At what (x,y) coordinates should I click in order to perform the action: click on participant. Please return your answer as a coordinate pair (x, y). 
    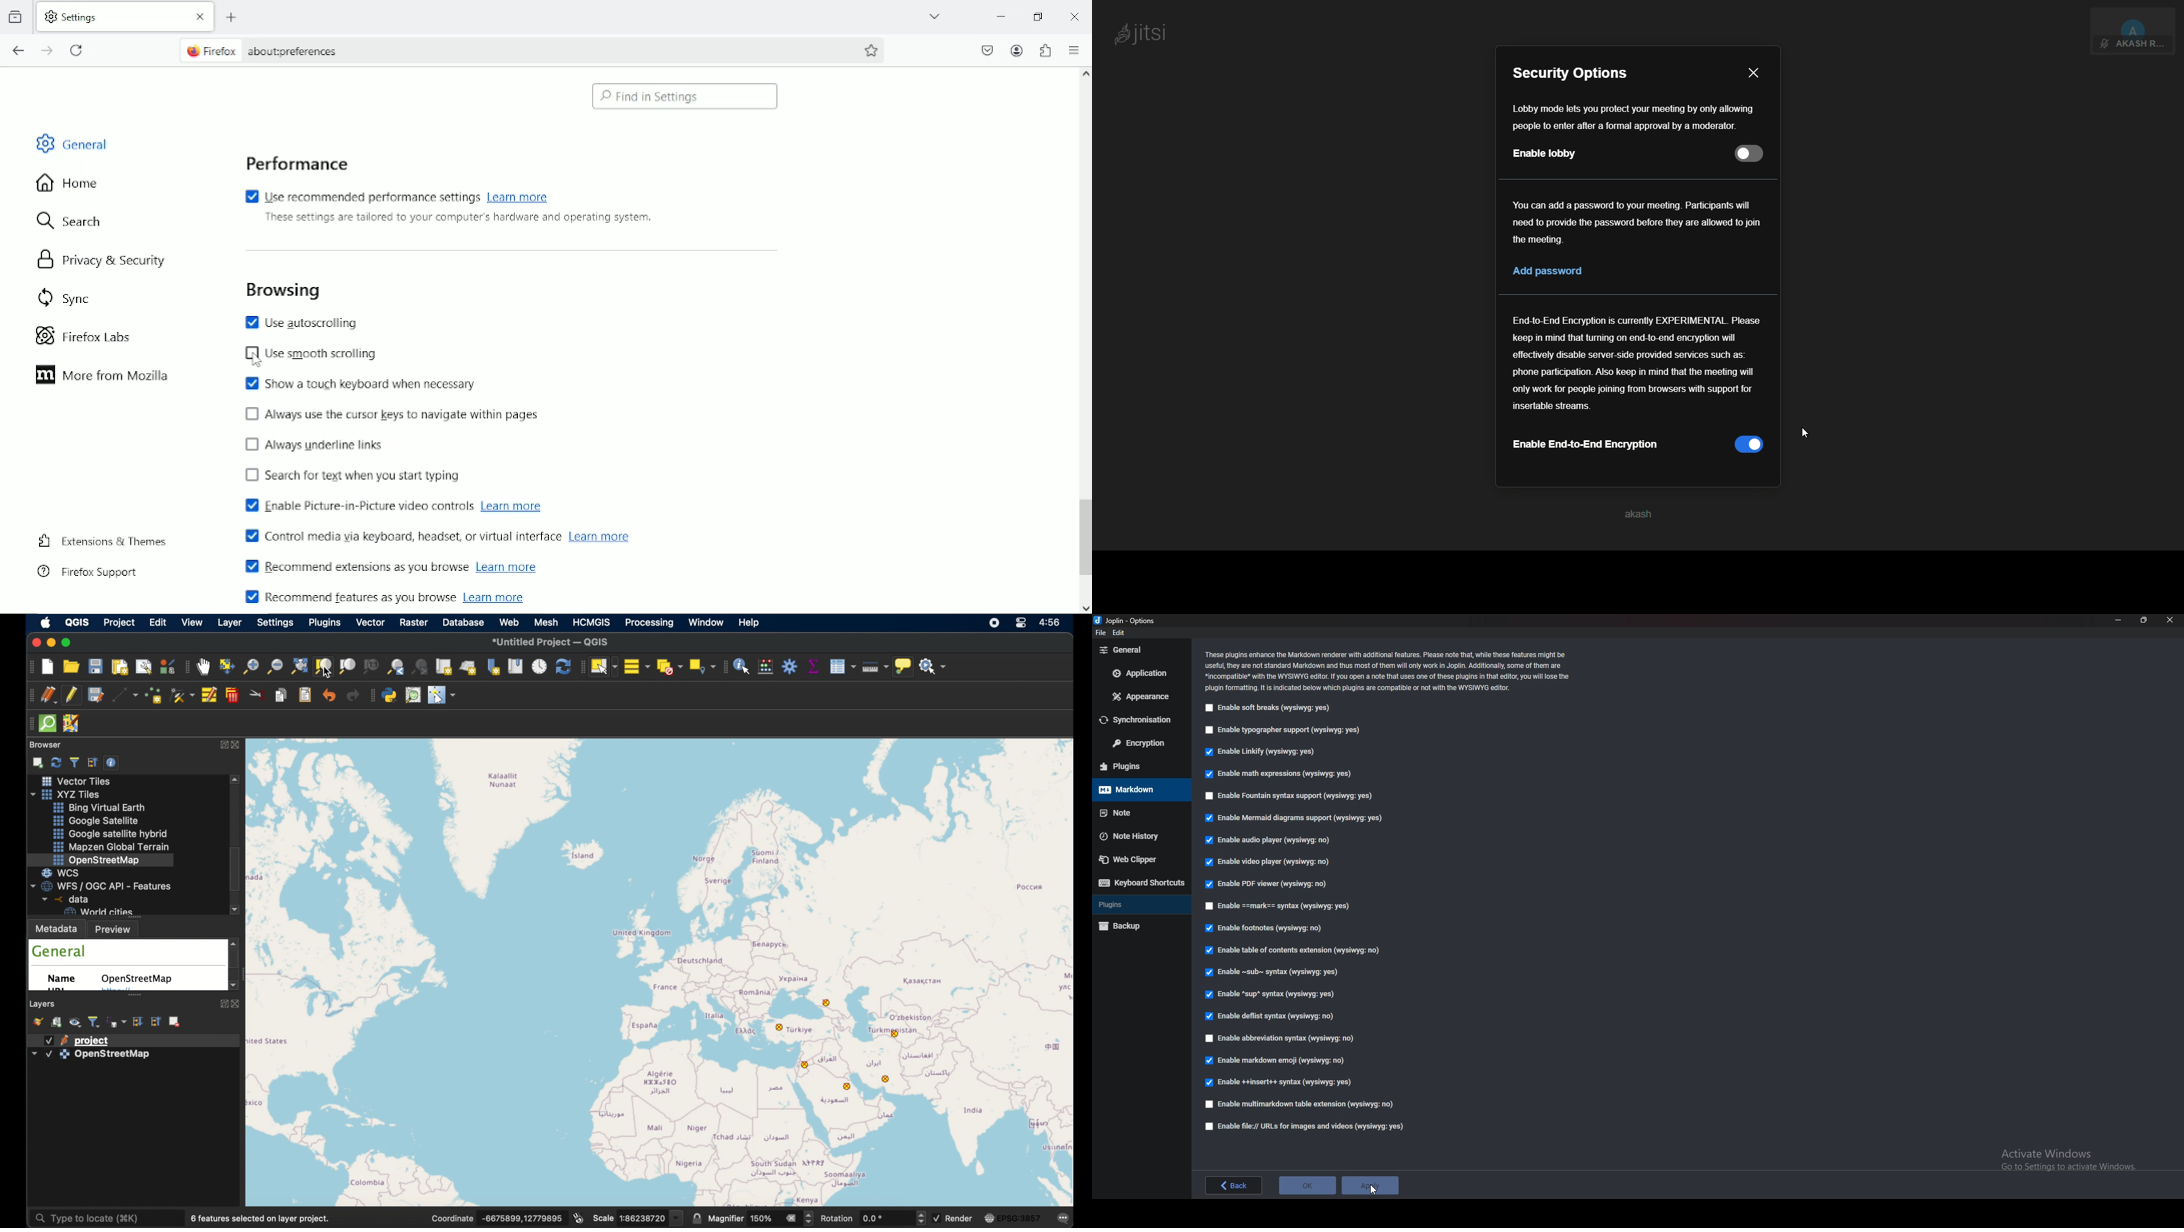
    Looking at the image, I should click on (2134, 21).